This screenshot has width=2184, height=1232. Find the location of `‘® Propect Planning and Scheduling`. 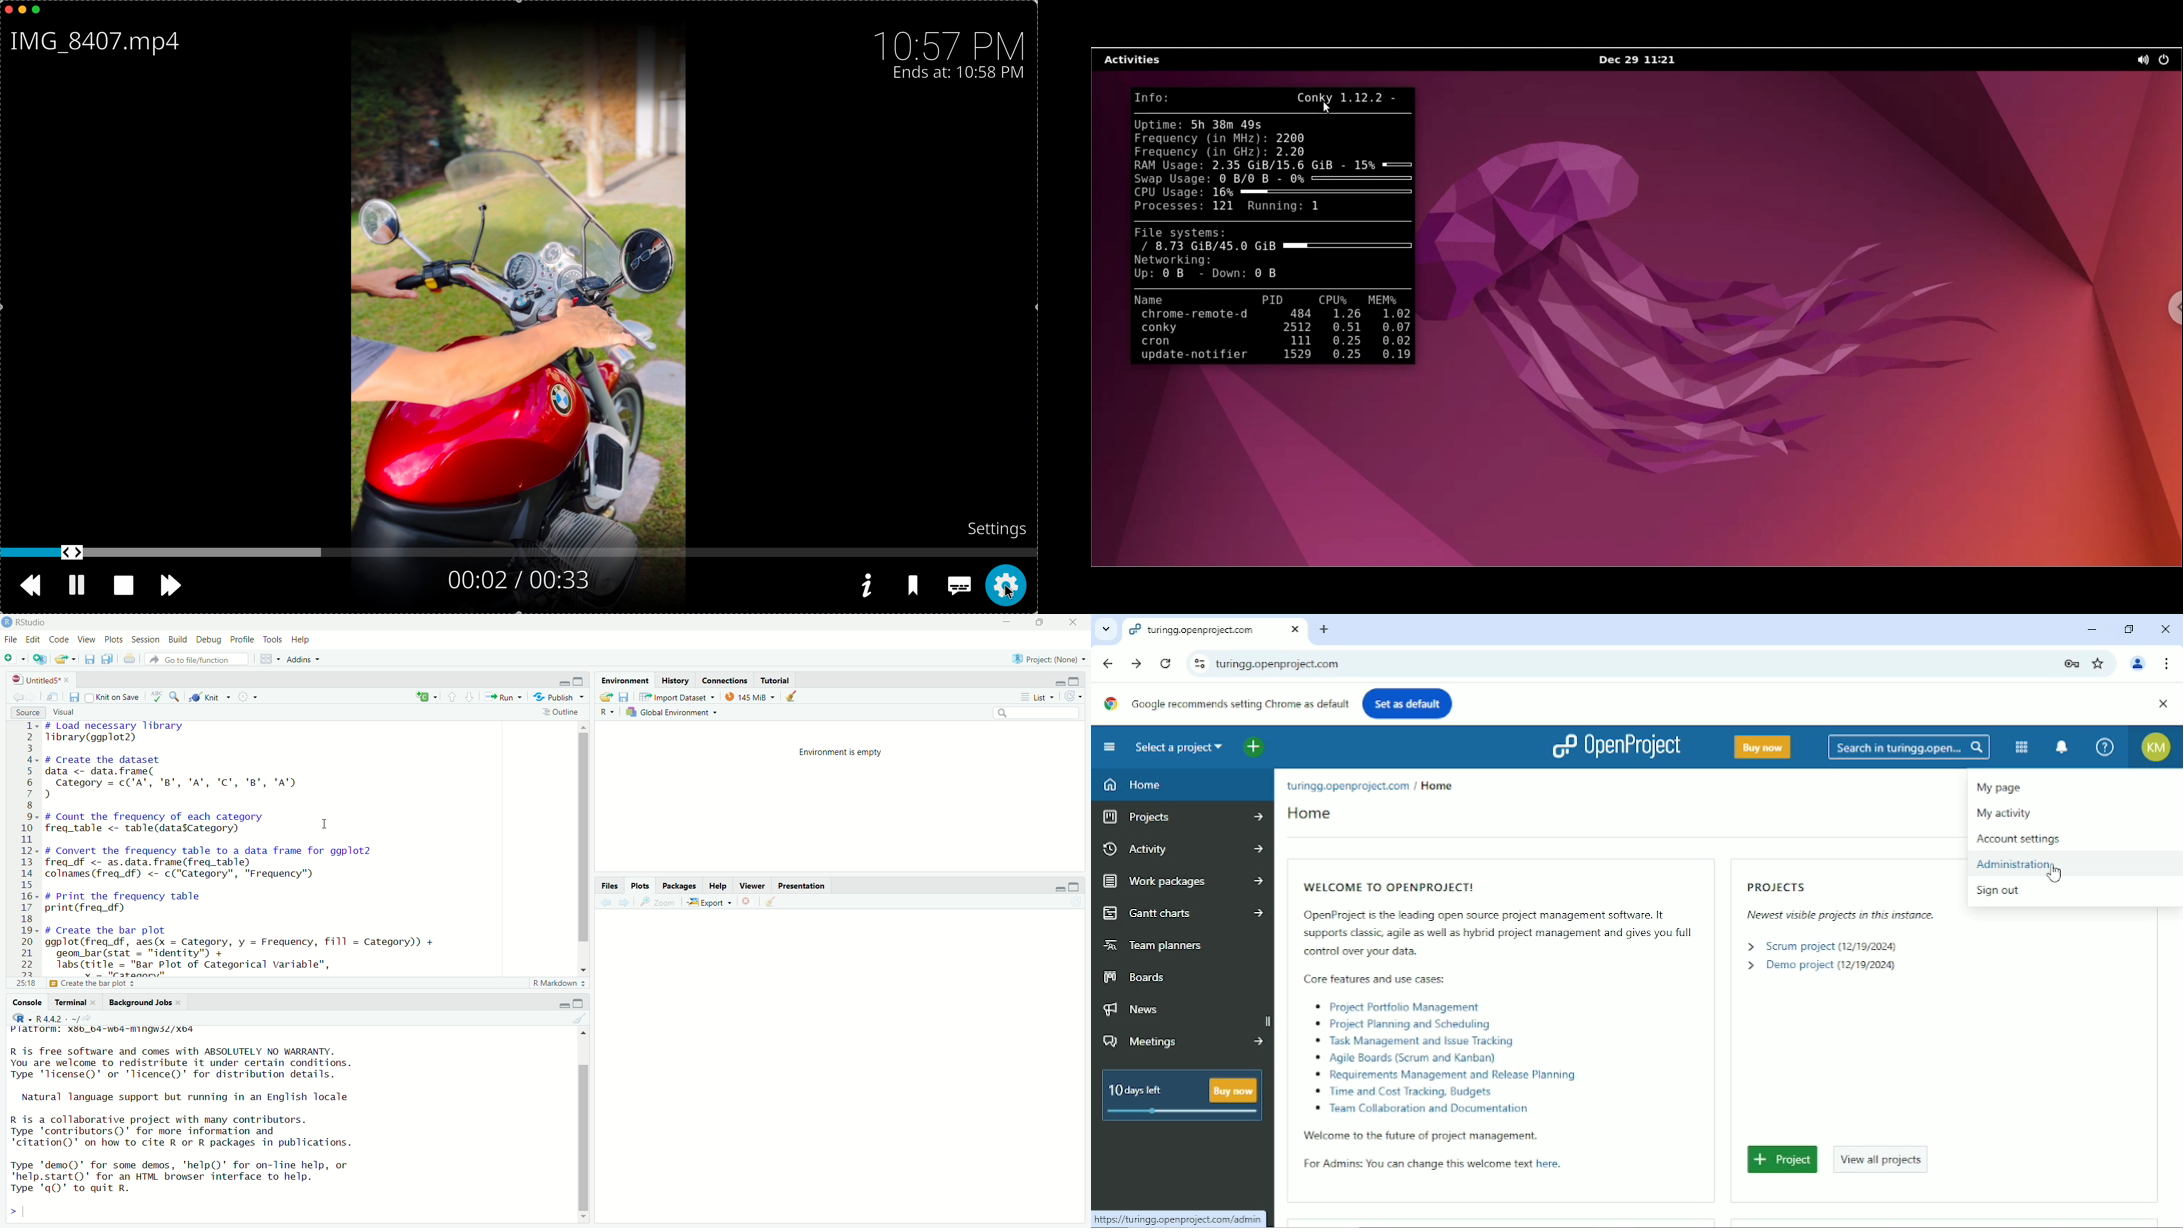

‘® Propect Planning and Scheduling is located at coordinates (1407, 1023).